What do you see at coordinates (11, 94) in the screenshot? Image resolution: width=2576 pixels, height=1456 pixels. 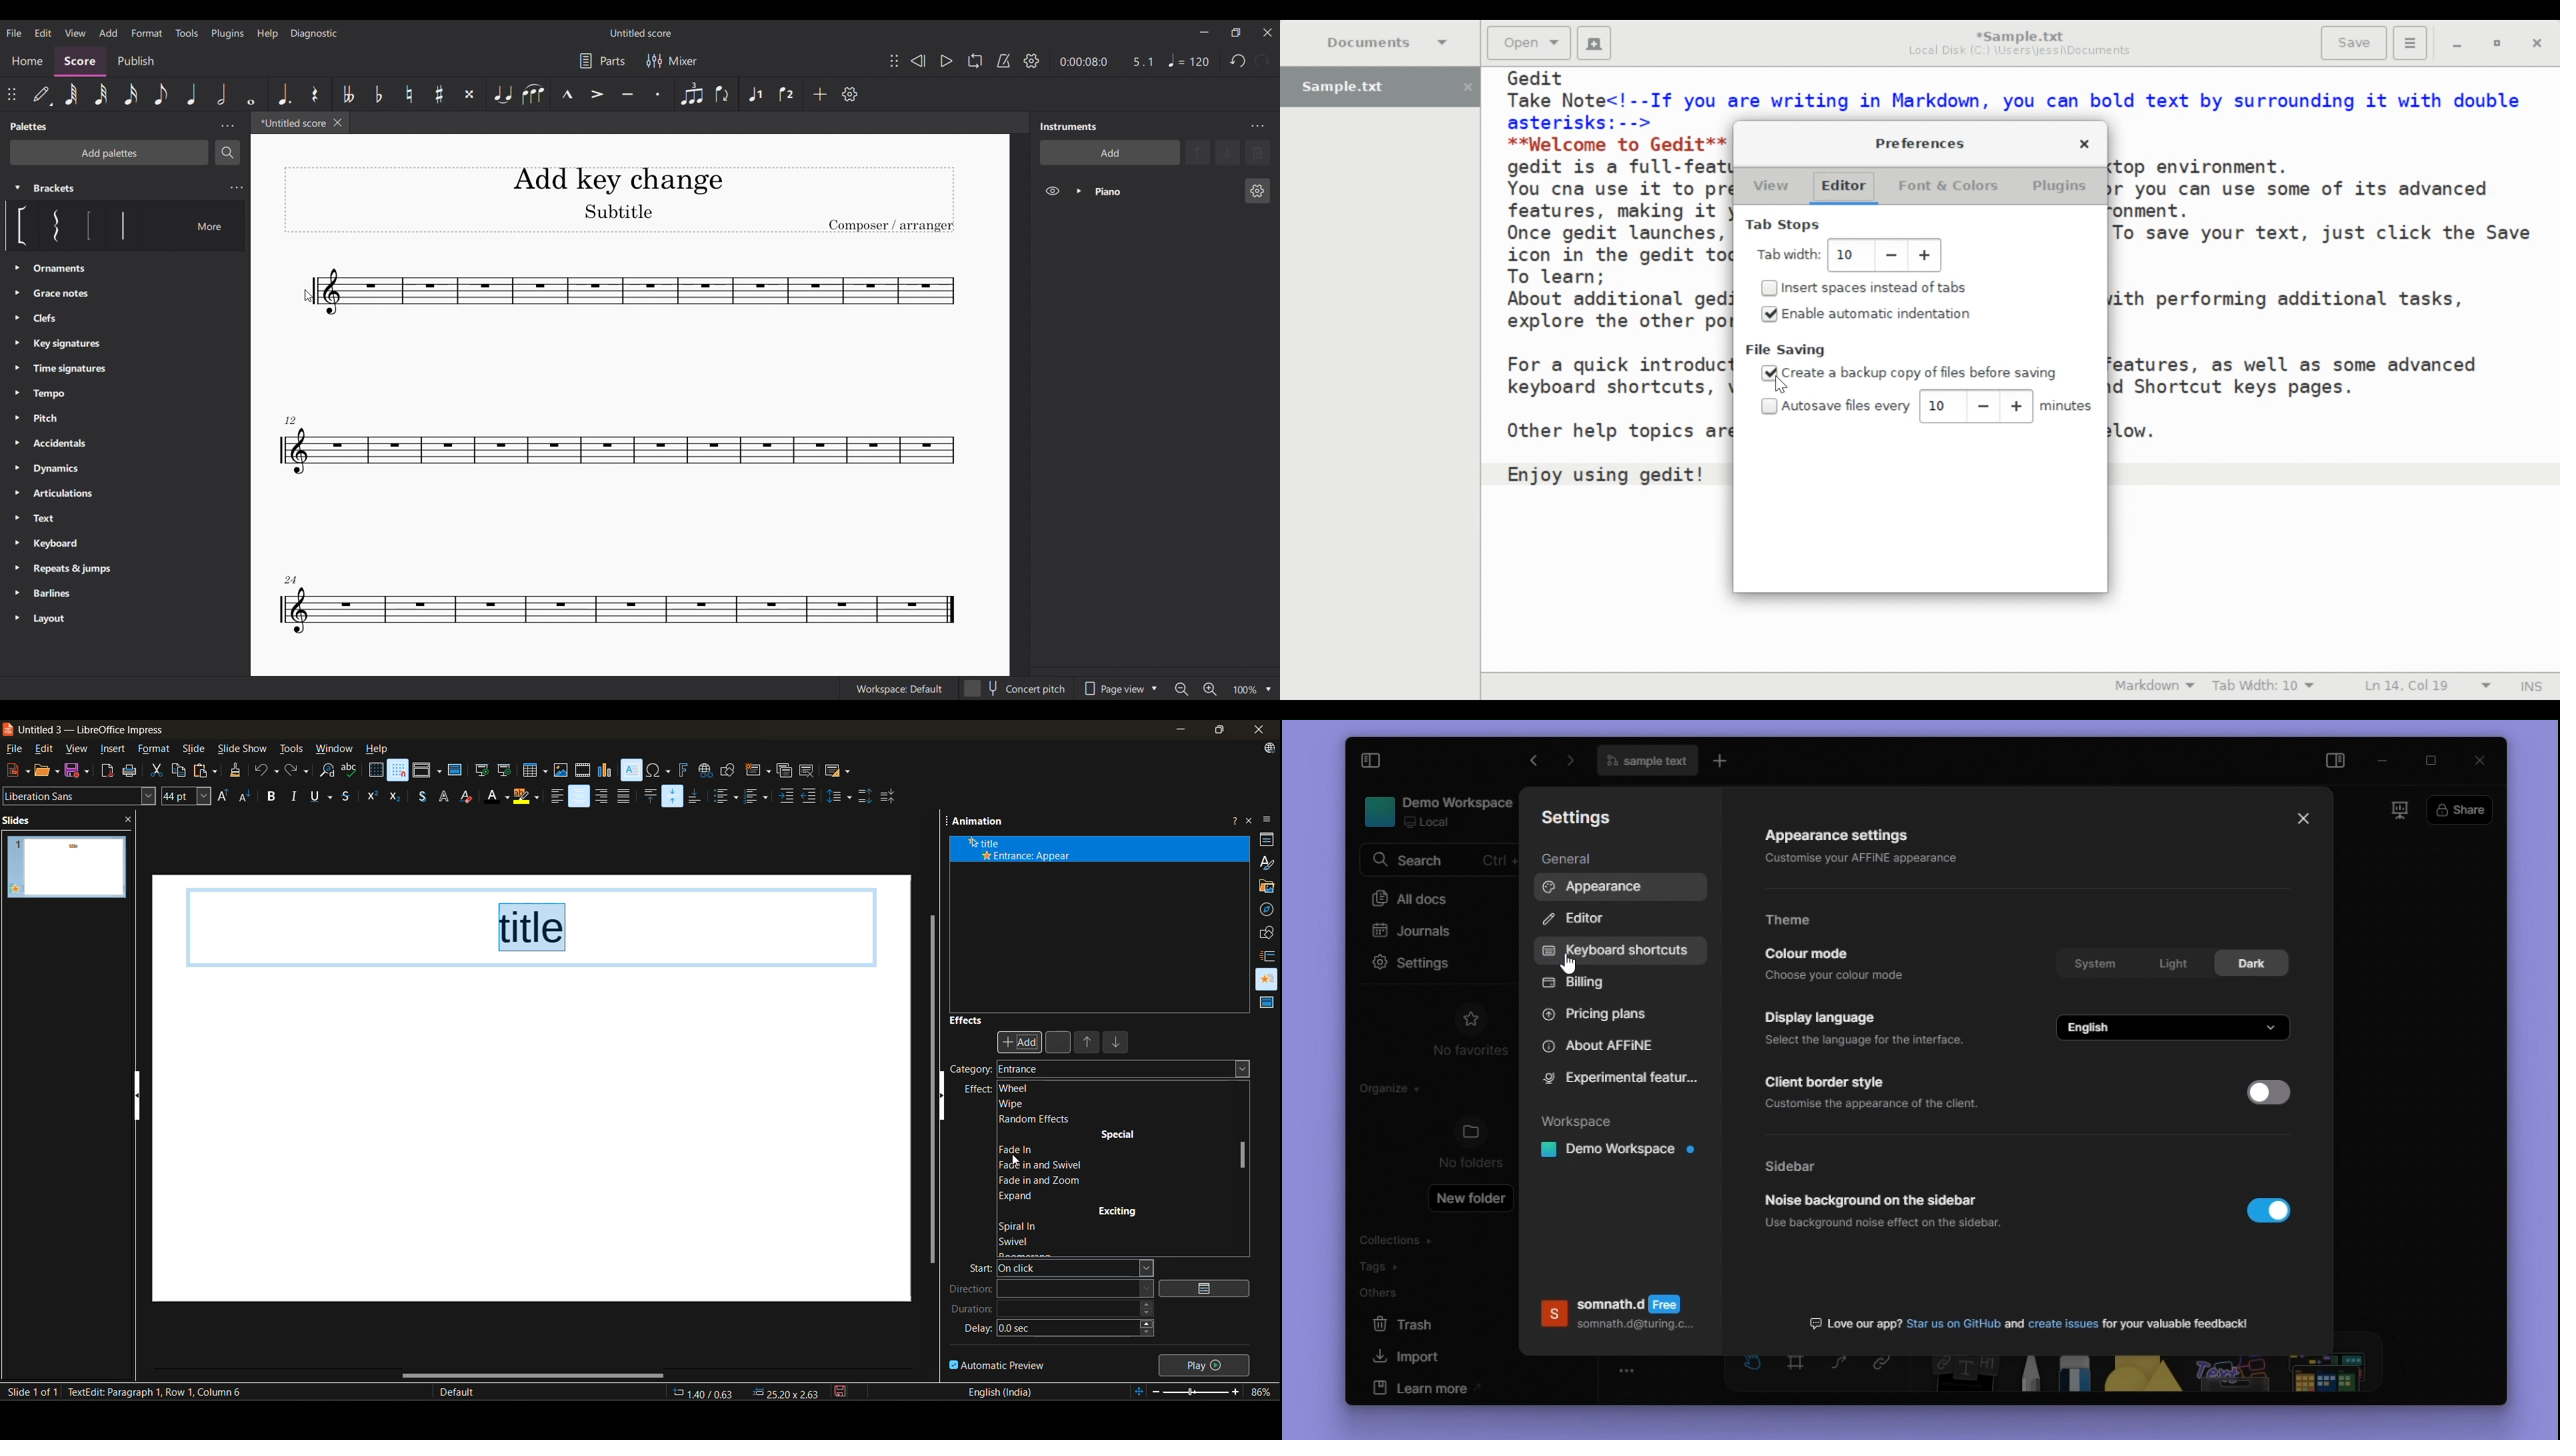 I see `Change position of toolbar` at bounding box center [11, 94].